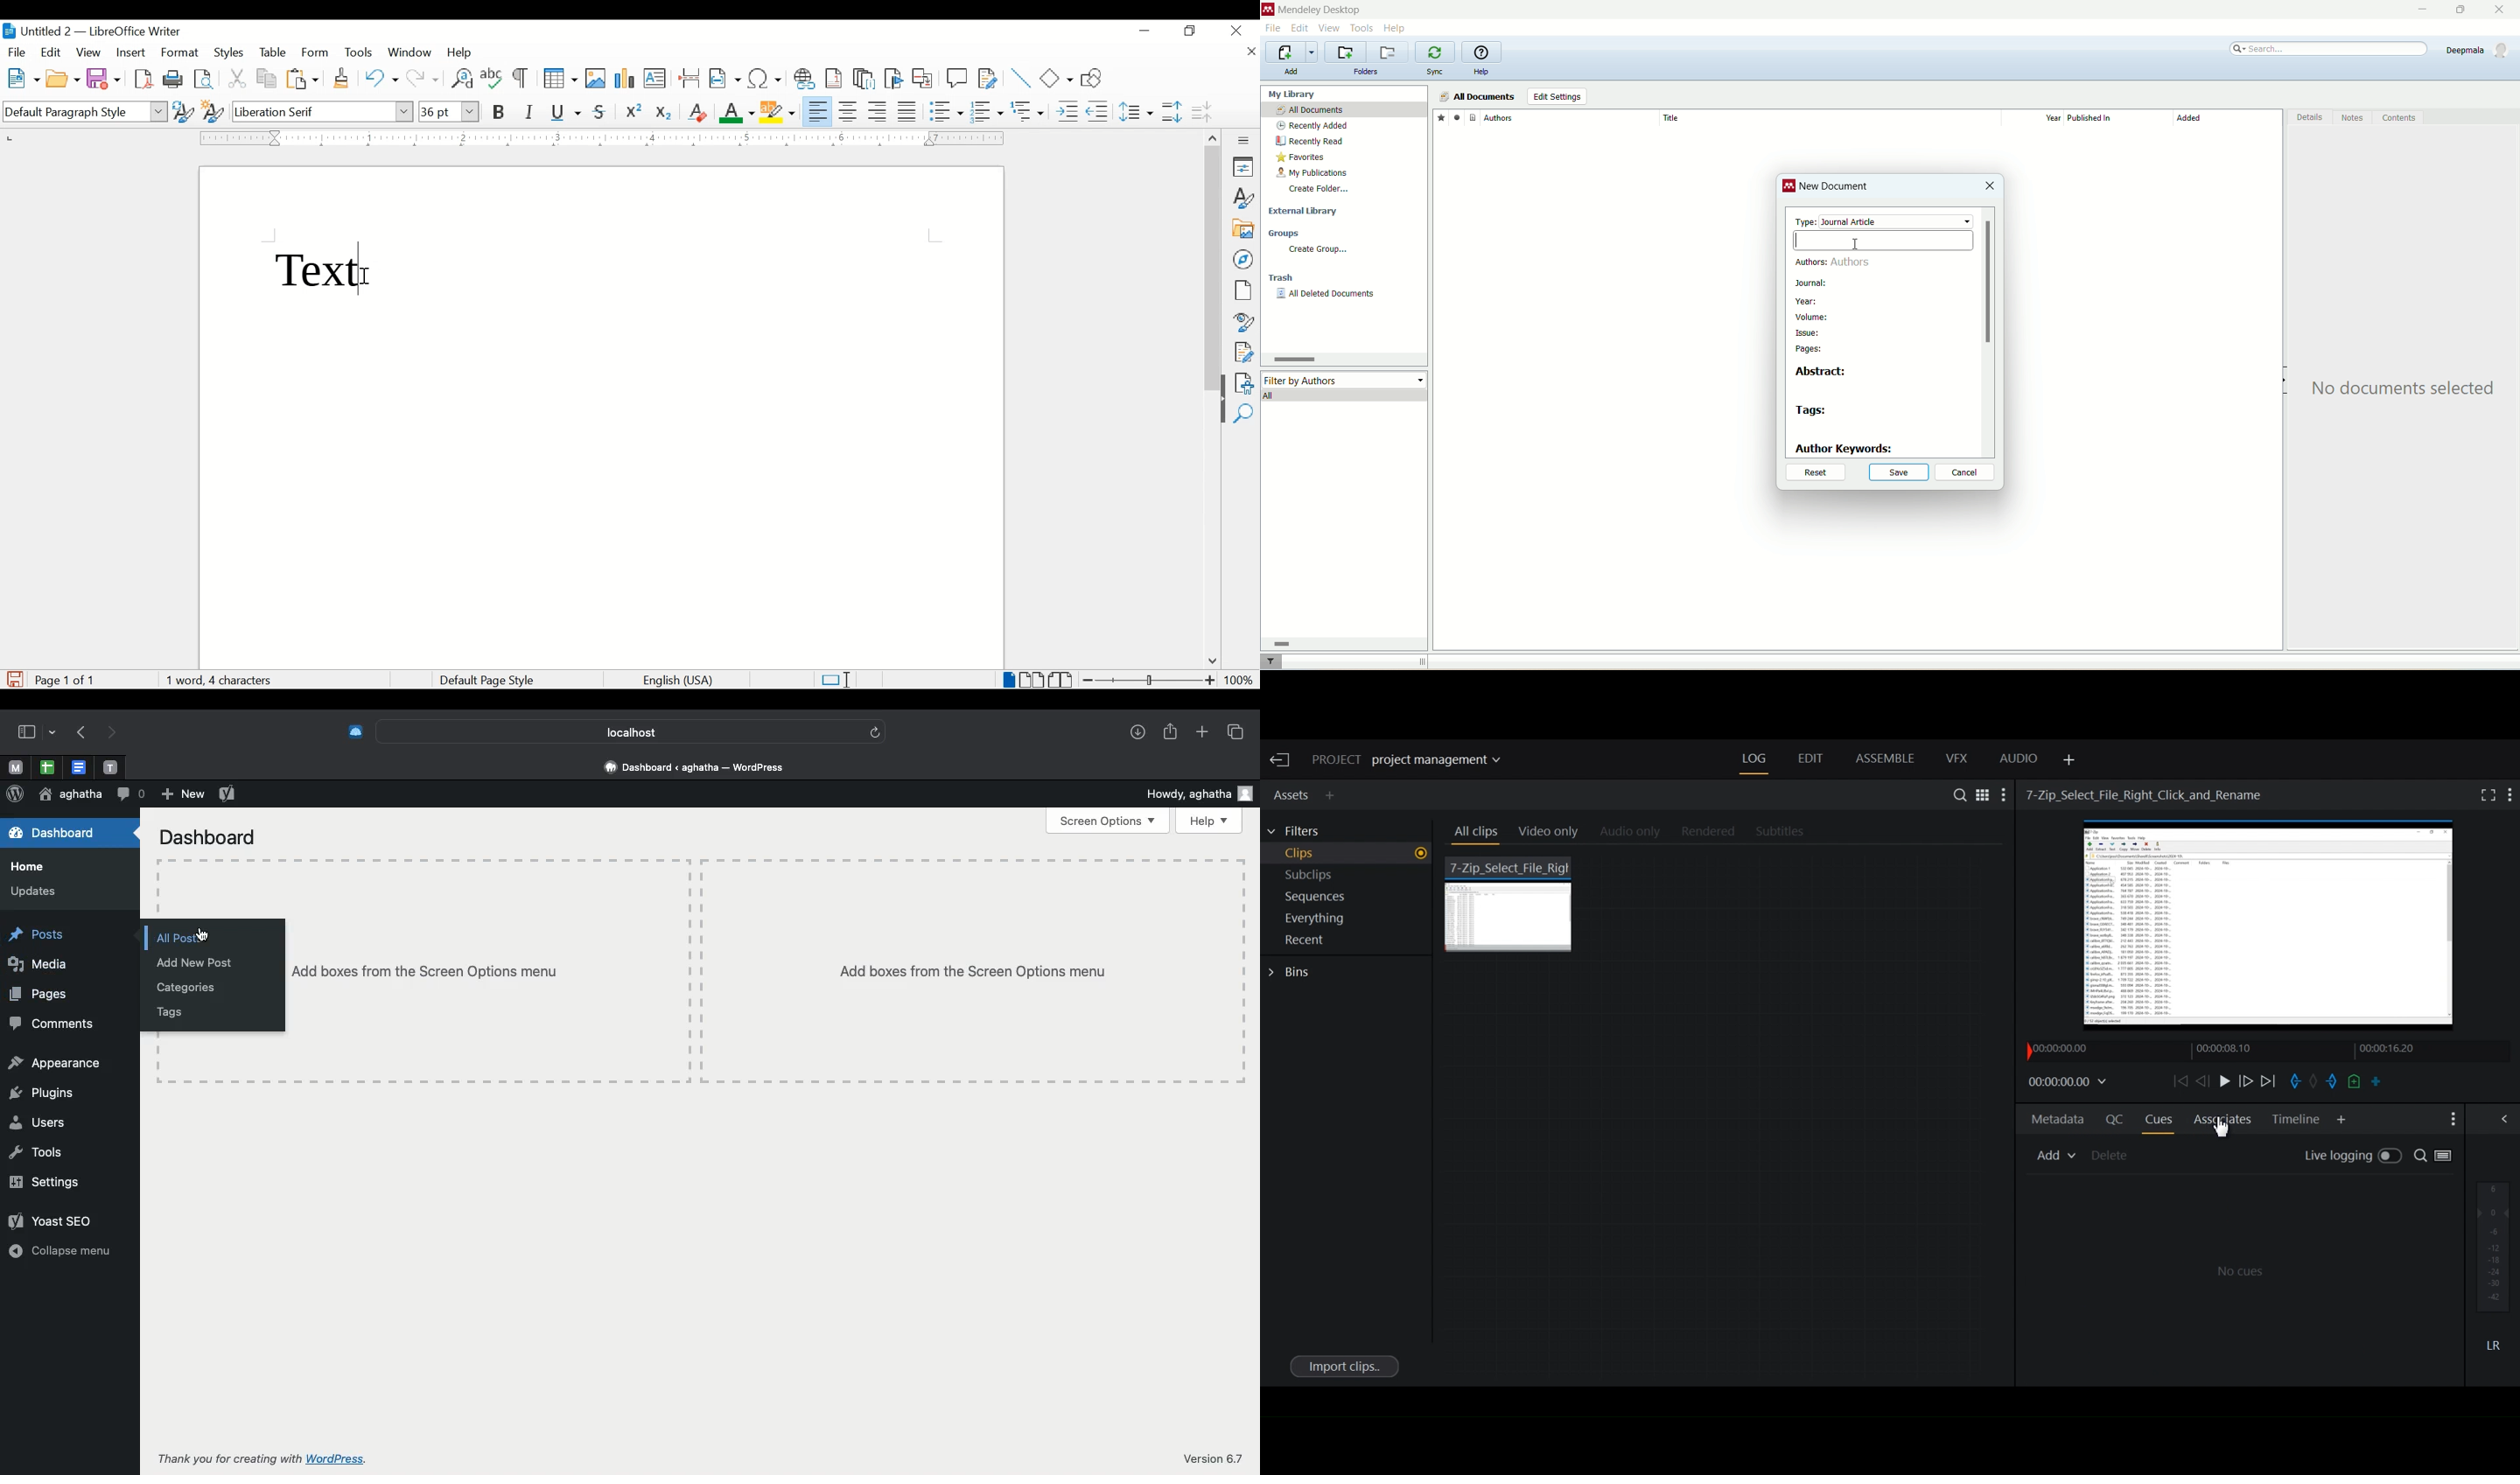  Describe the element at coordinates (303, 79) in the screenshot. I see `paste ` at that location.